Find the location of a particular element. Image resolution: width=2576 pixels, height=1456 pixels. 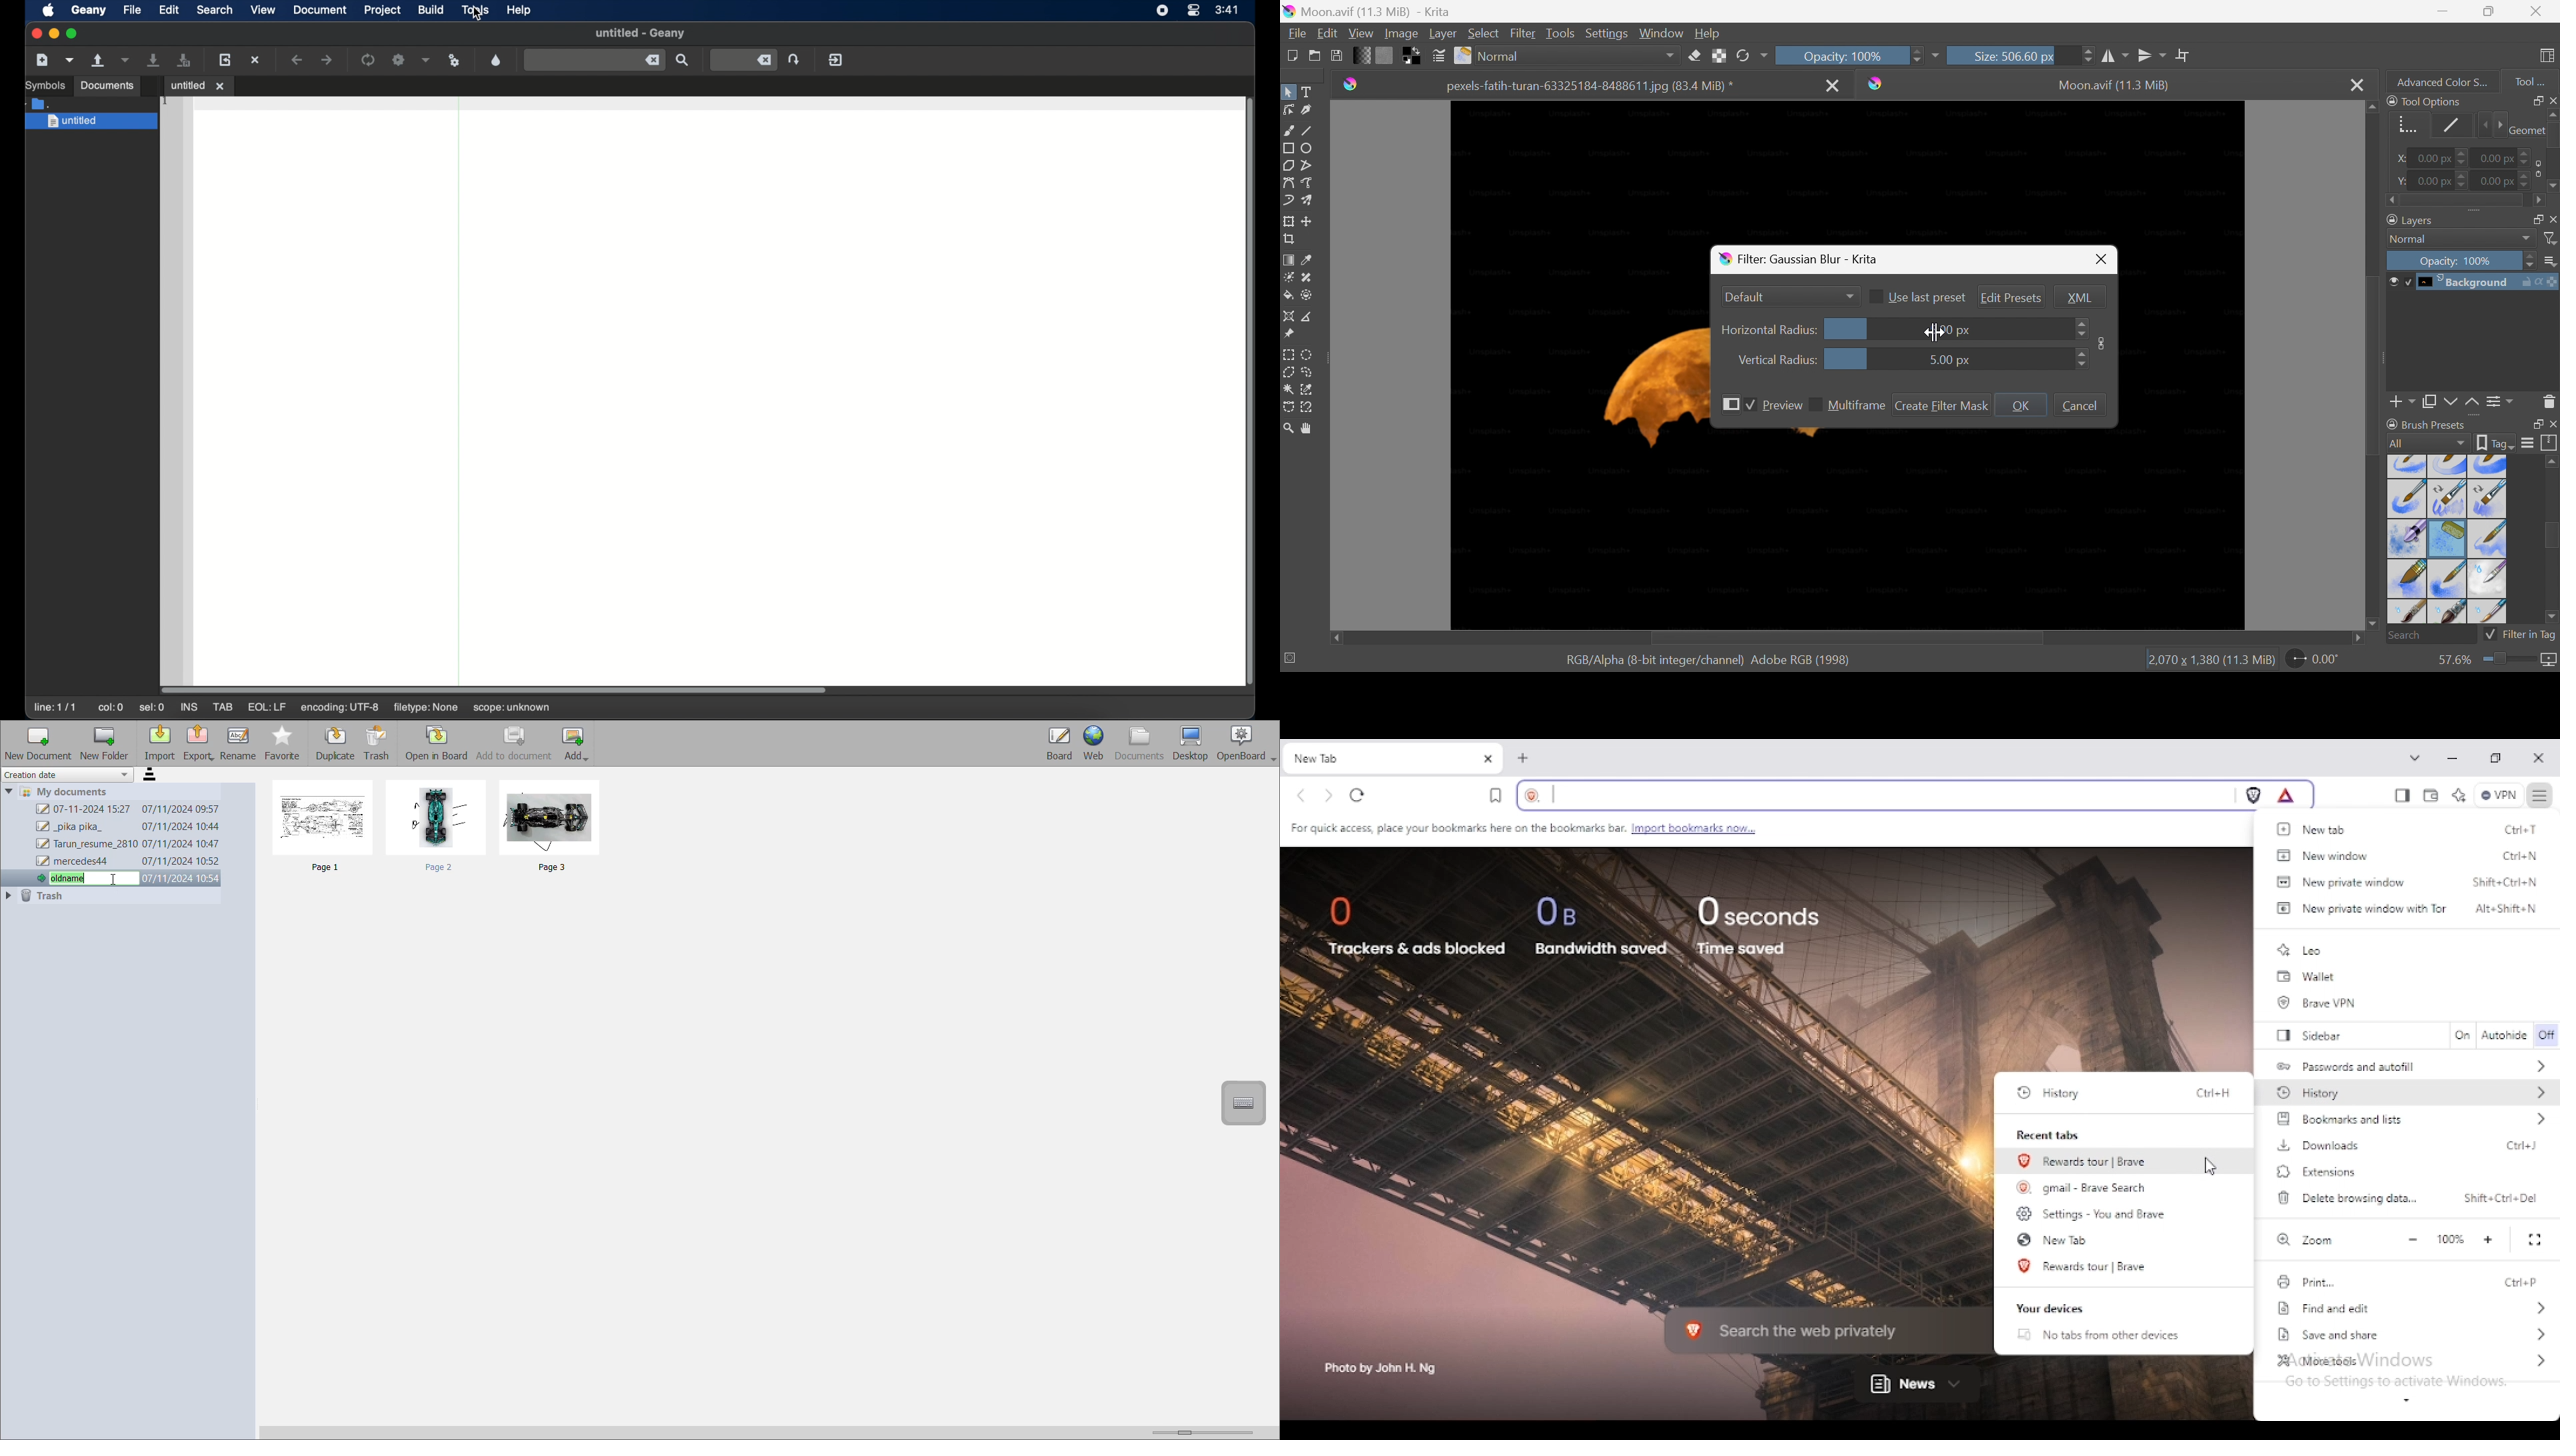

Settings is located at coordinates (1607, 35).